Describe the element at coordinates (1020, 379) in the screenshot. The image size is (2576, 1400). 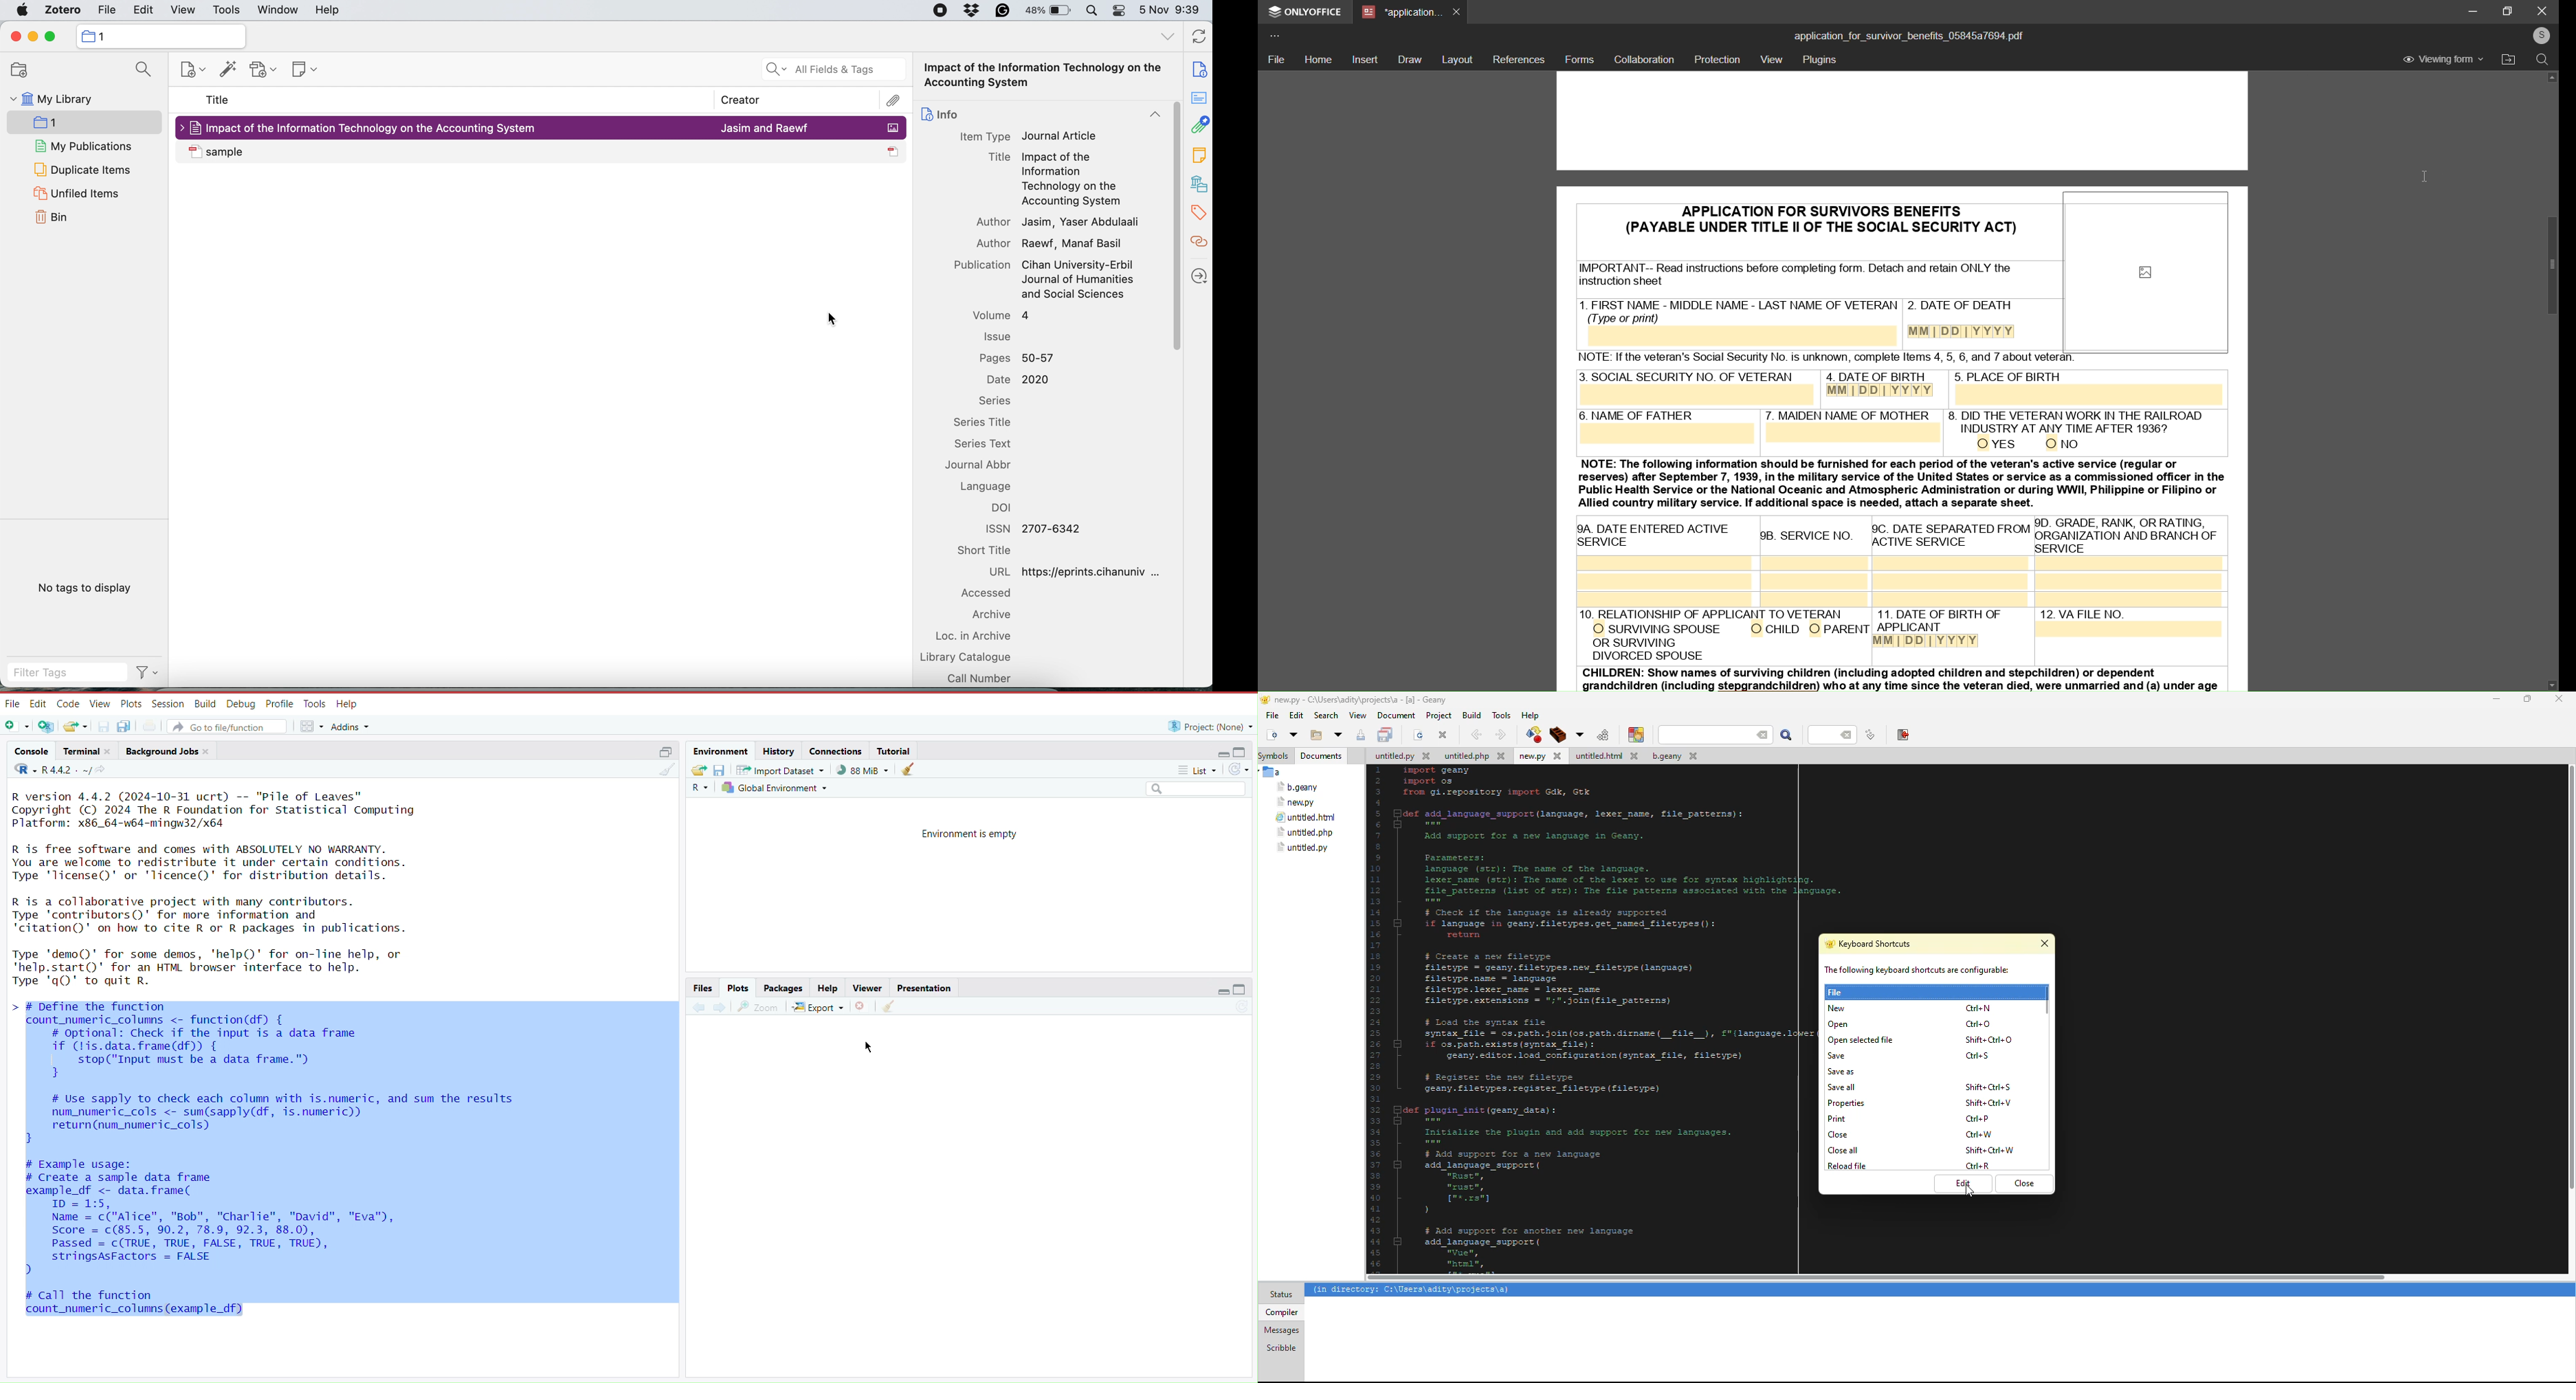
I see `Date 2020` at that location.